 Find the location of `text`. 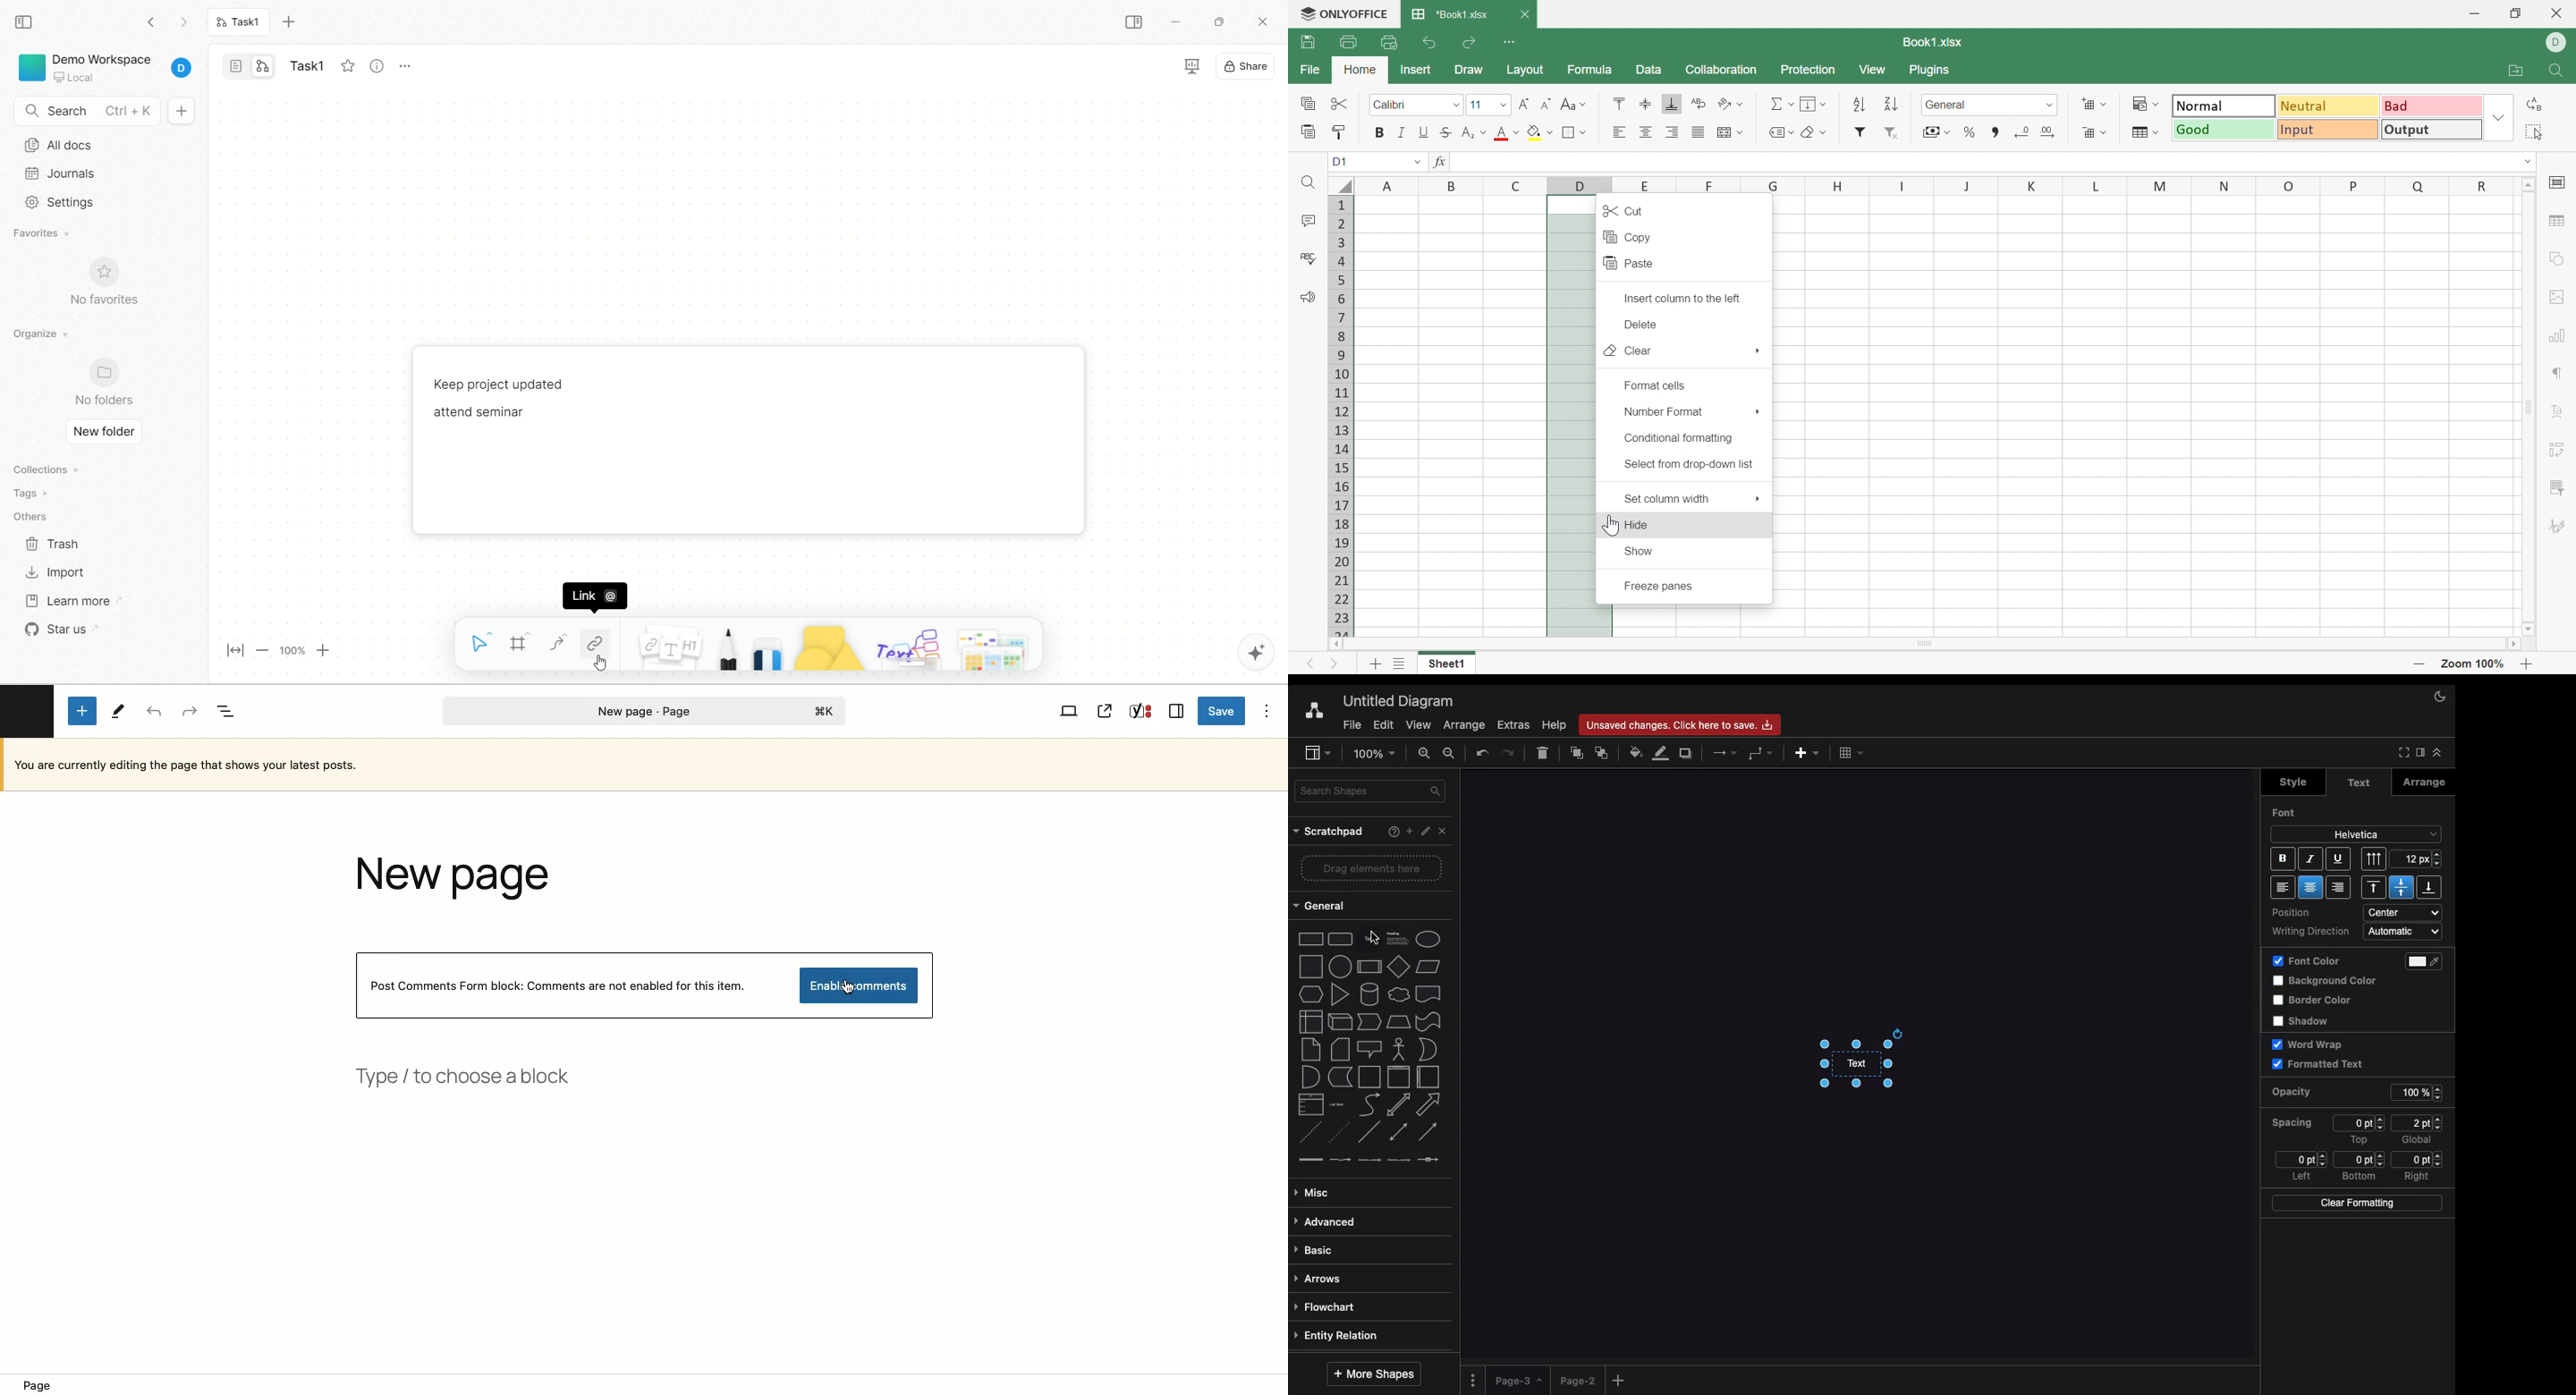

text is located at coordinates (1359, 926).